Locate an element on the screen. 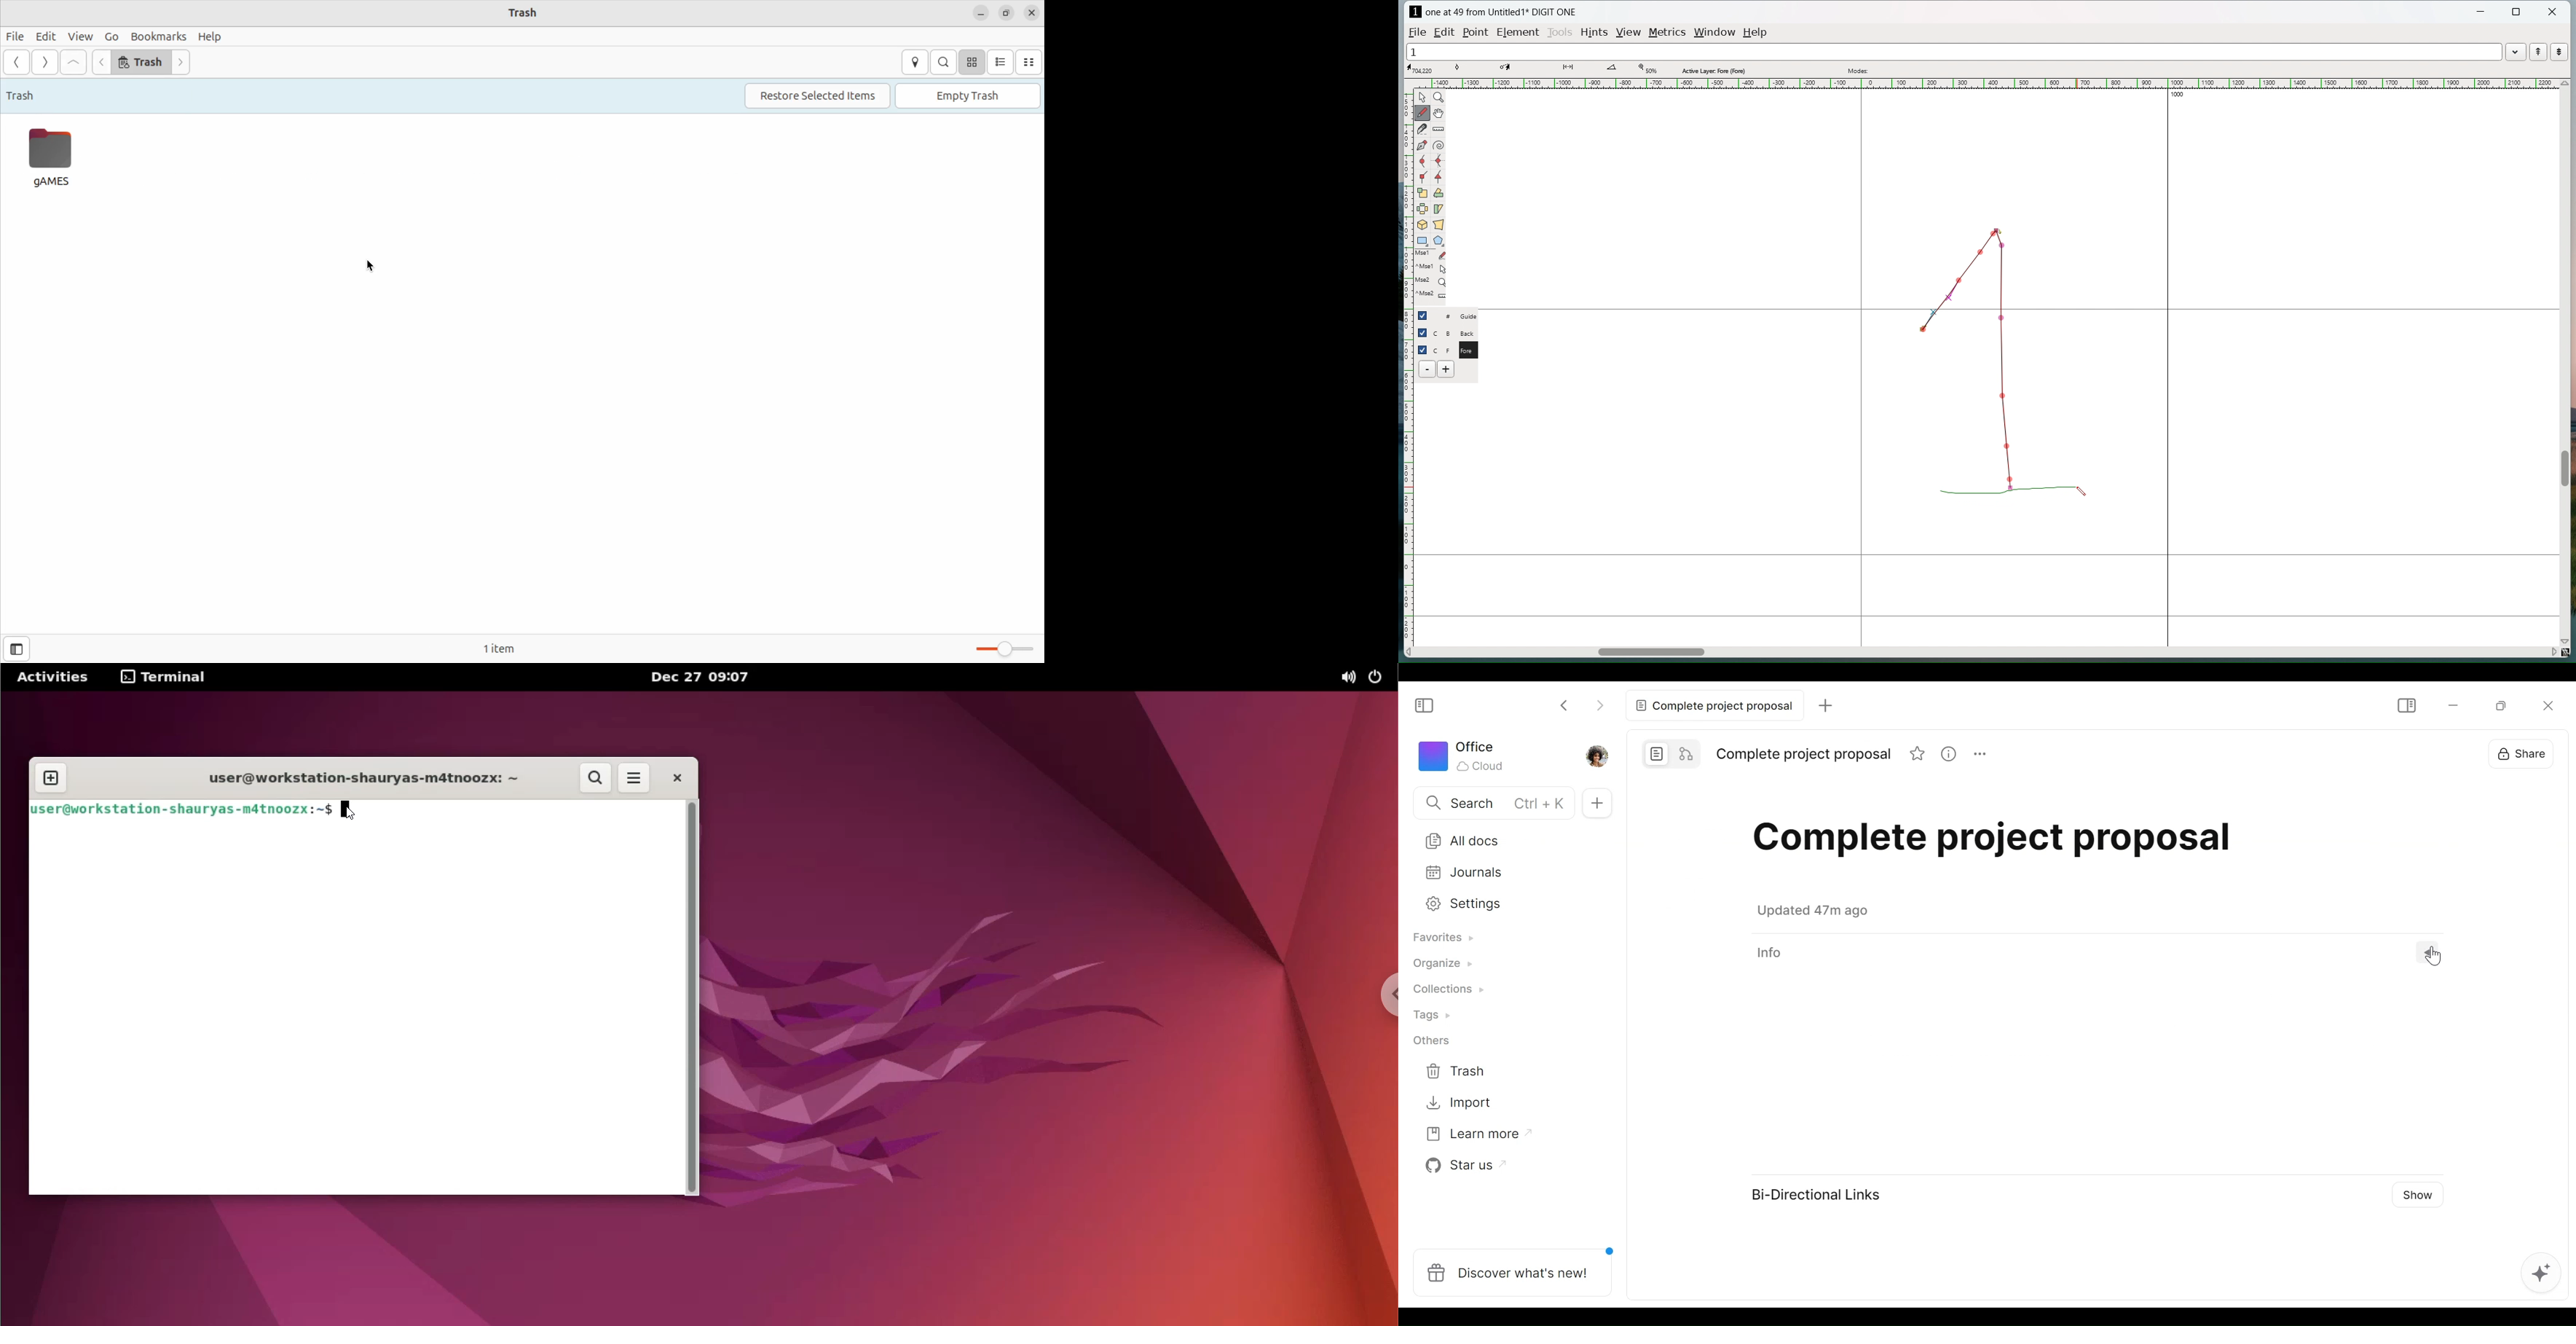 The width and height of the screenshot is (2576, 1344). checkbox is located at coordinates (1423, 349).